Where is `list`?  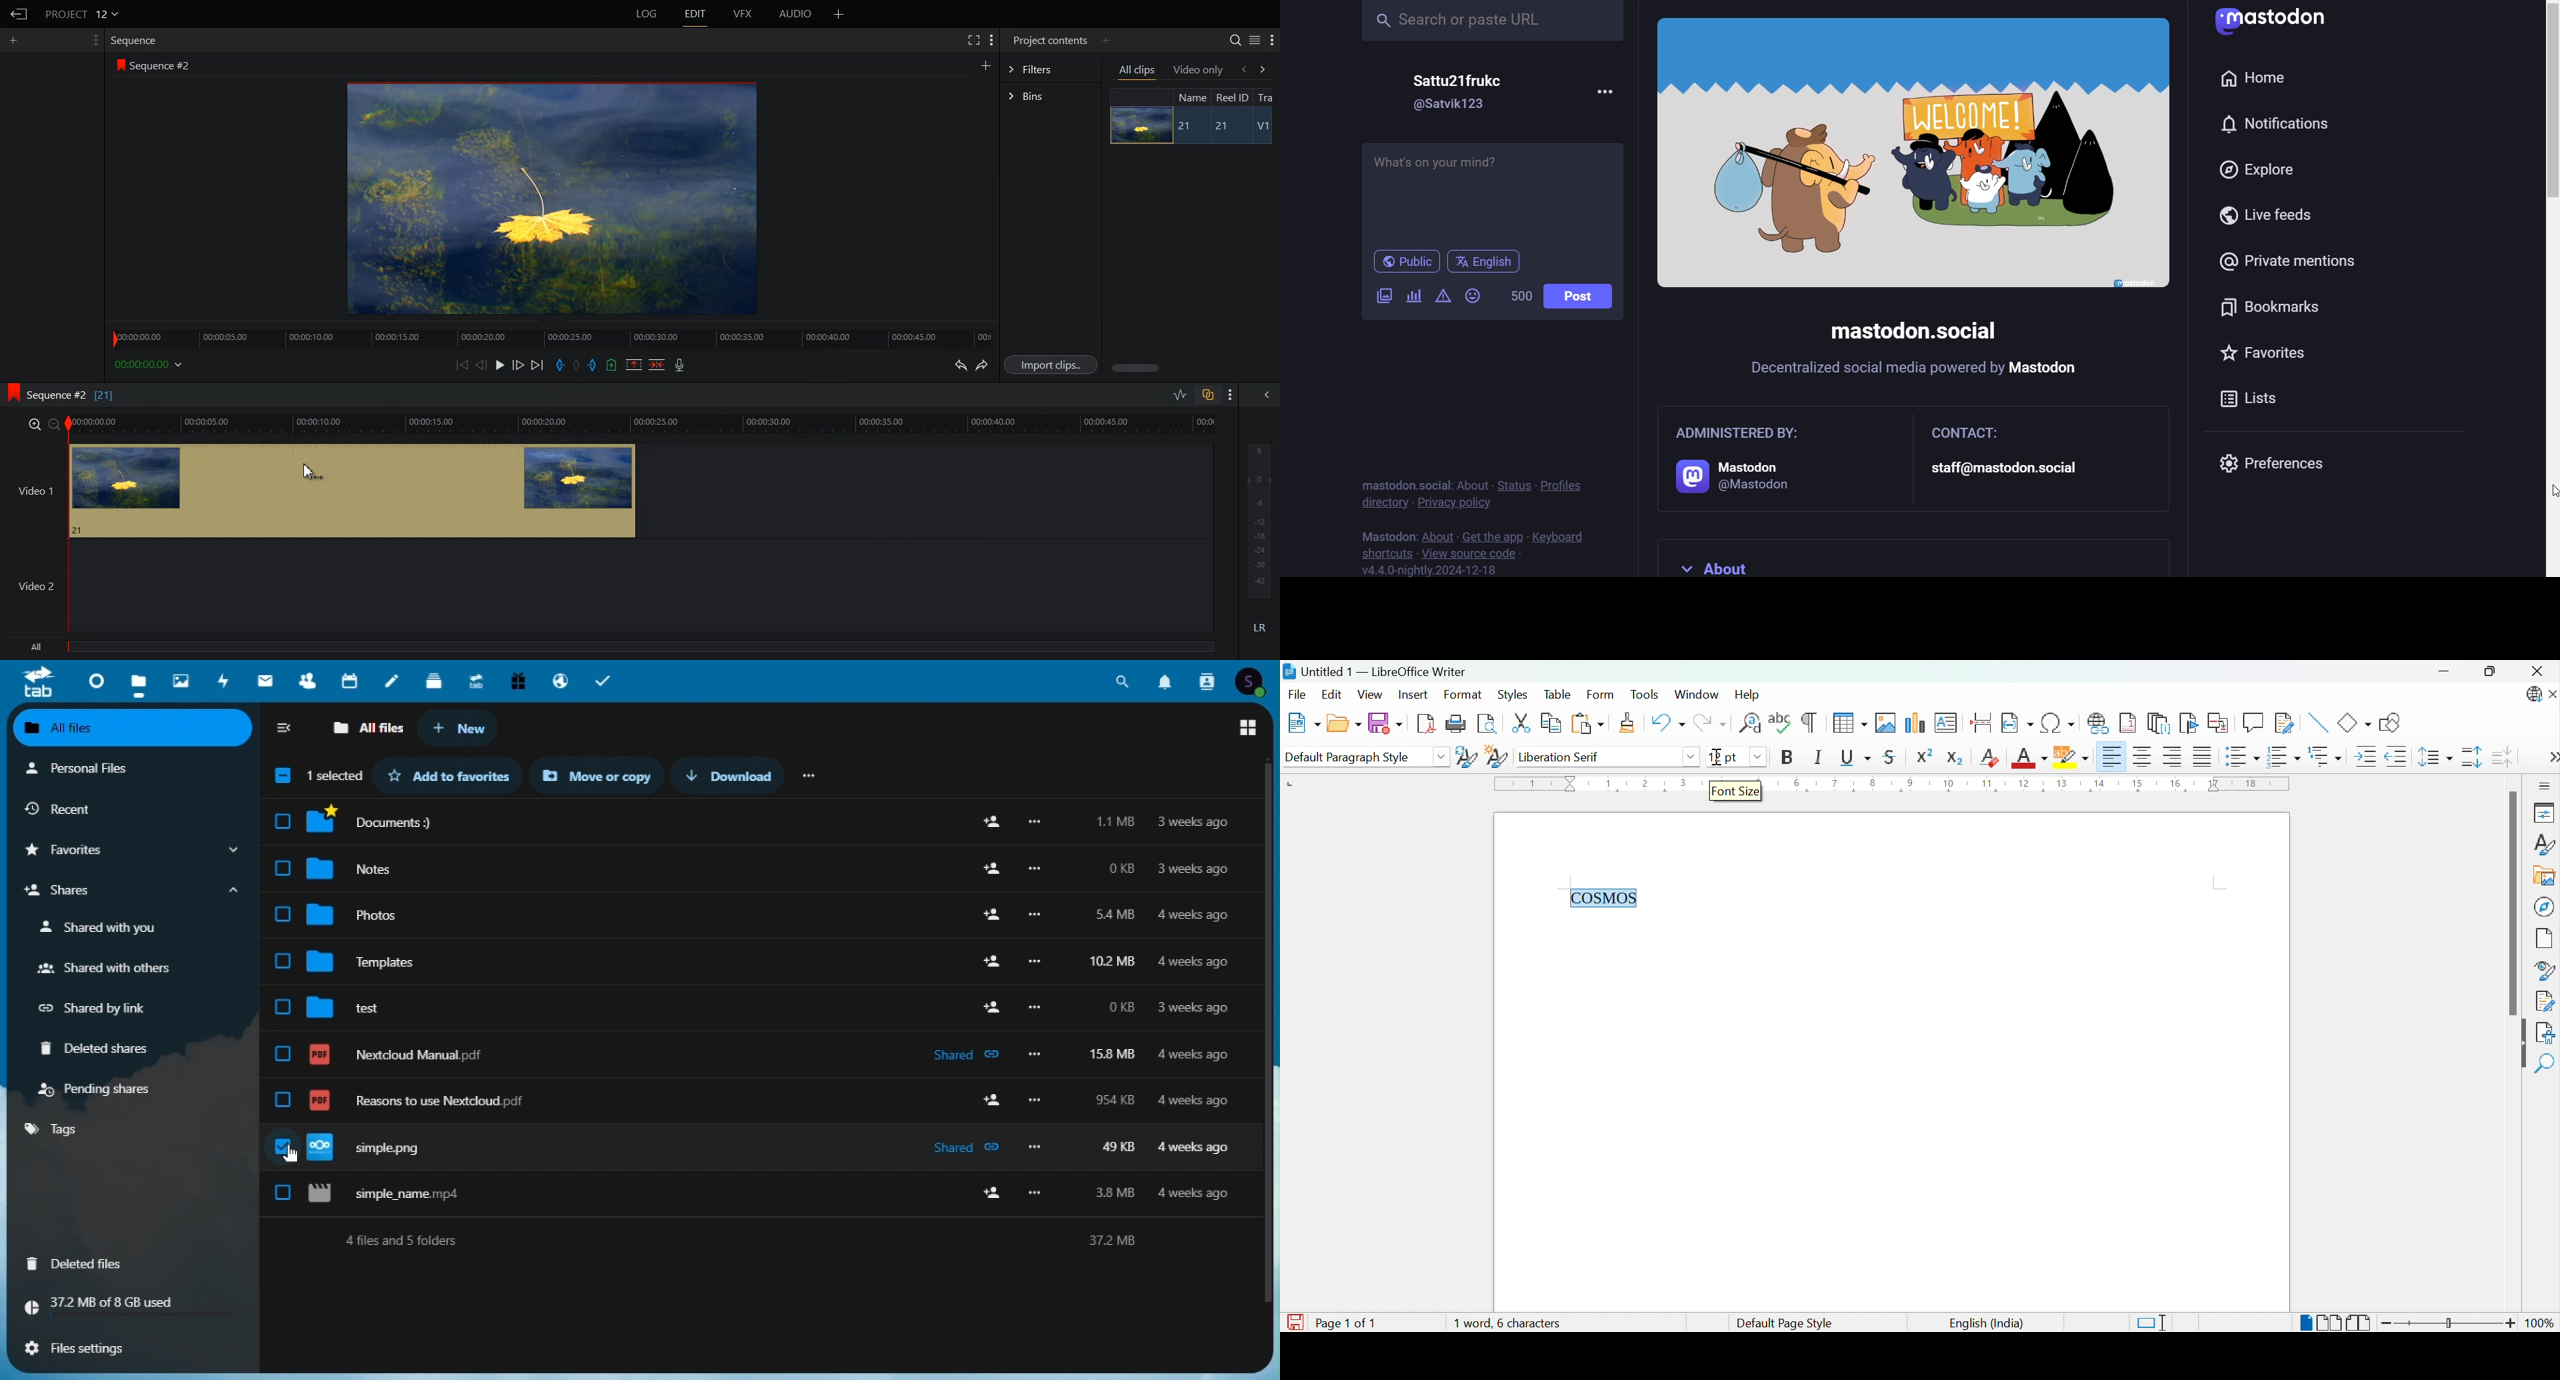 list is located at coordinates (2252, 405).